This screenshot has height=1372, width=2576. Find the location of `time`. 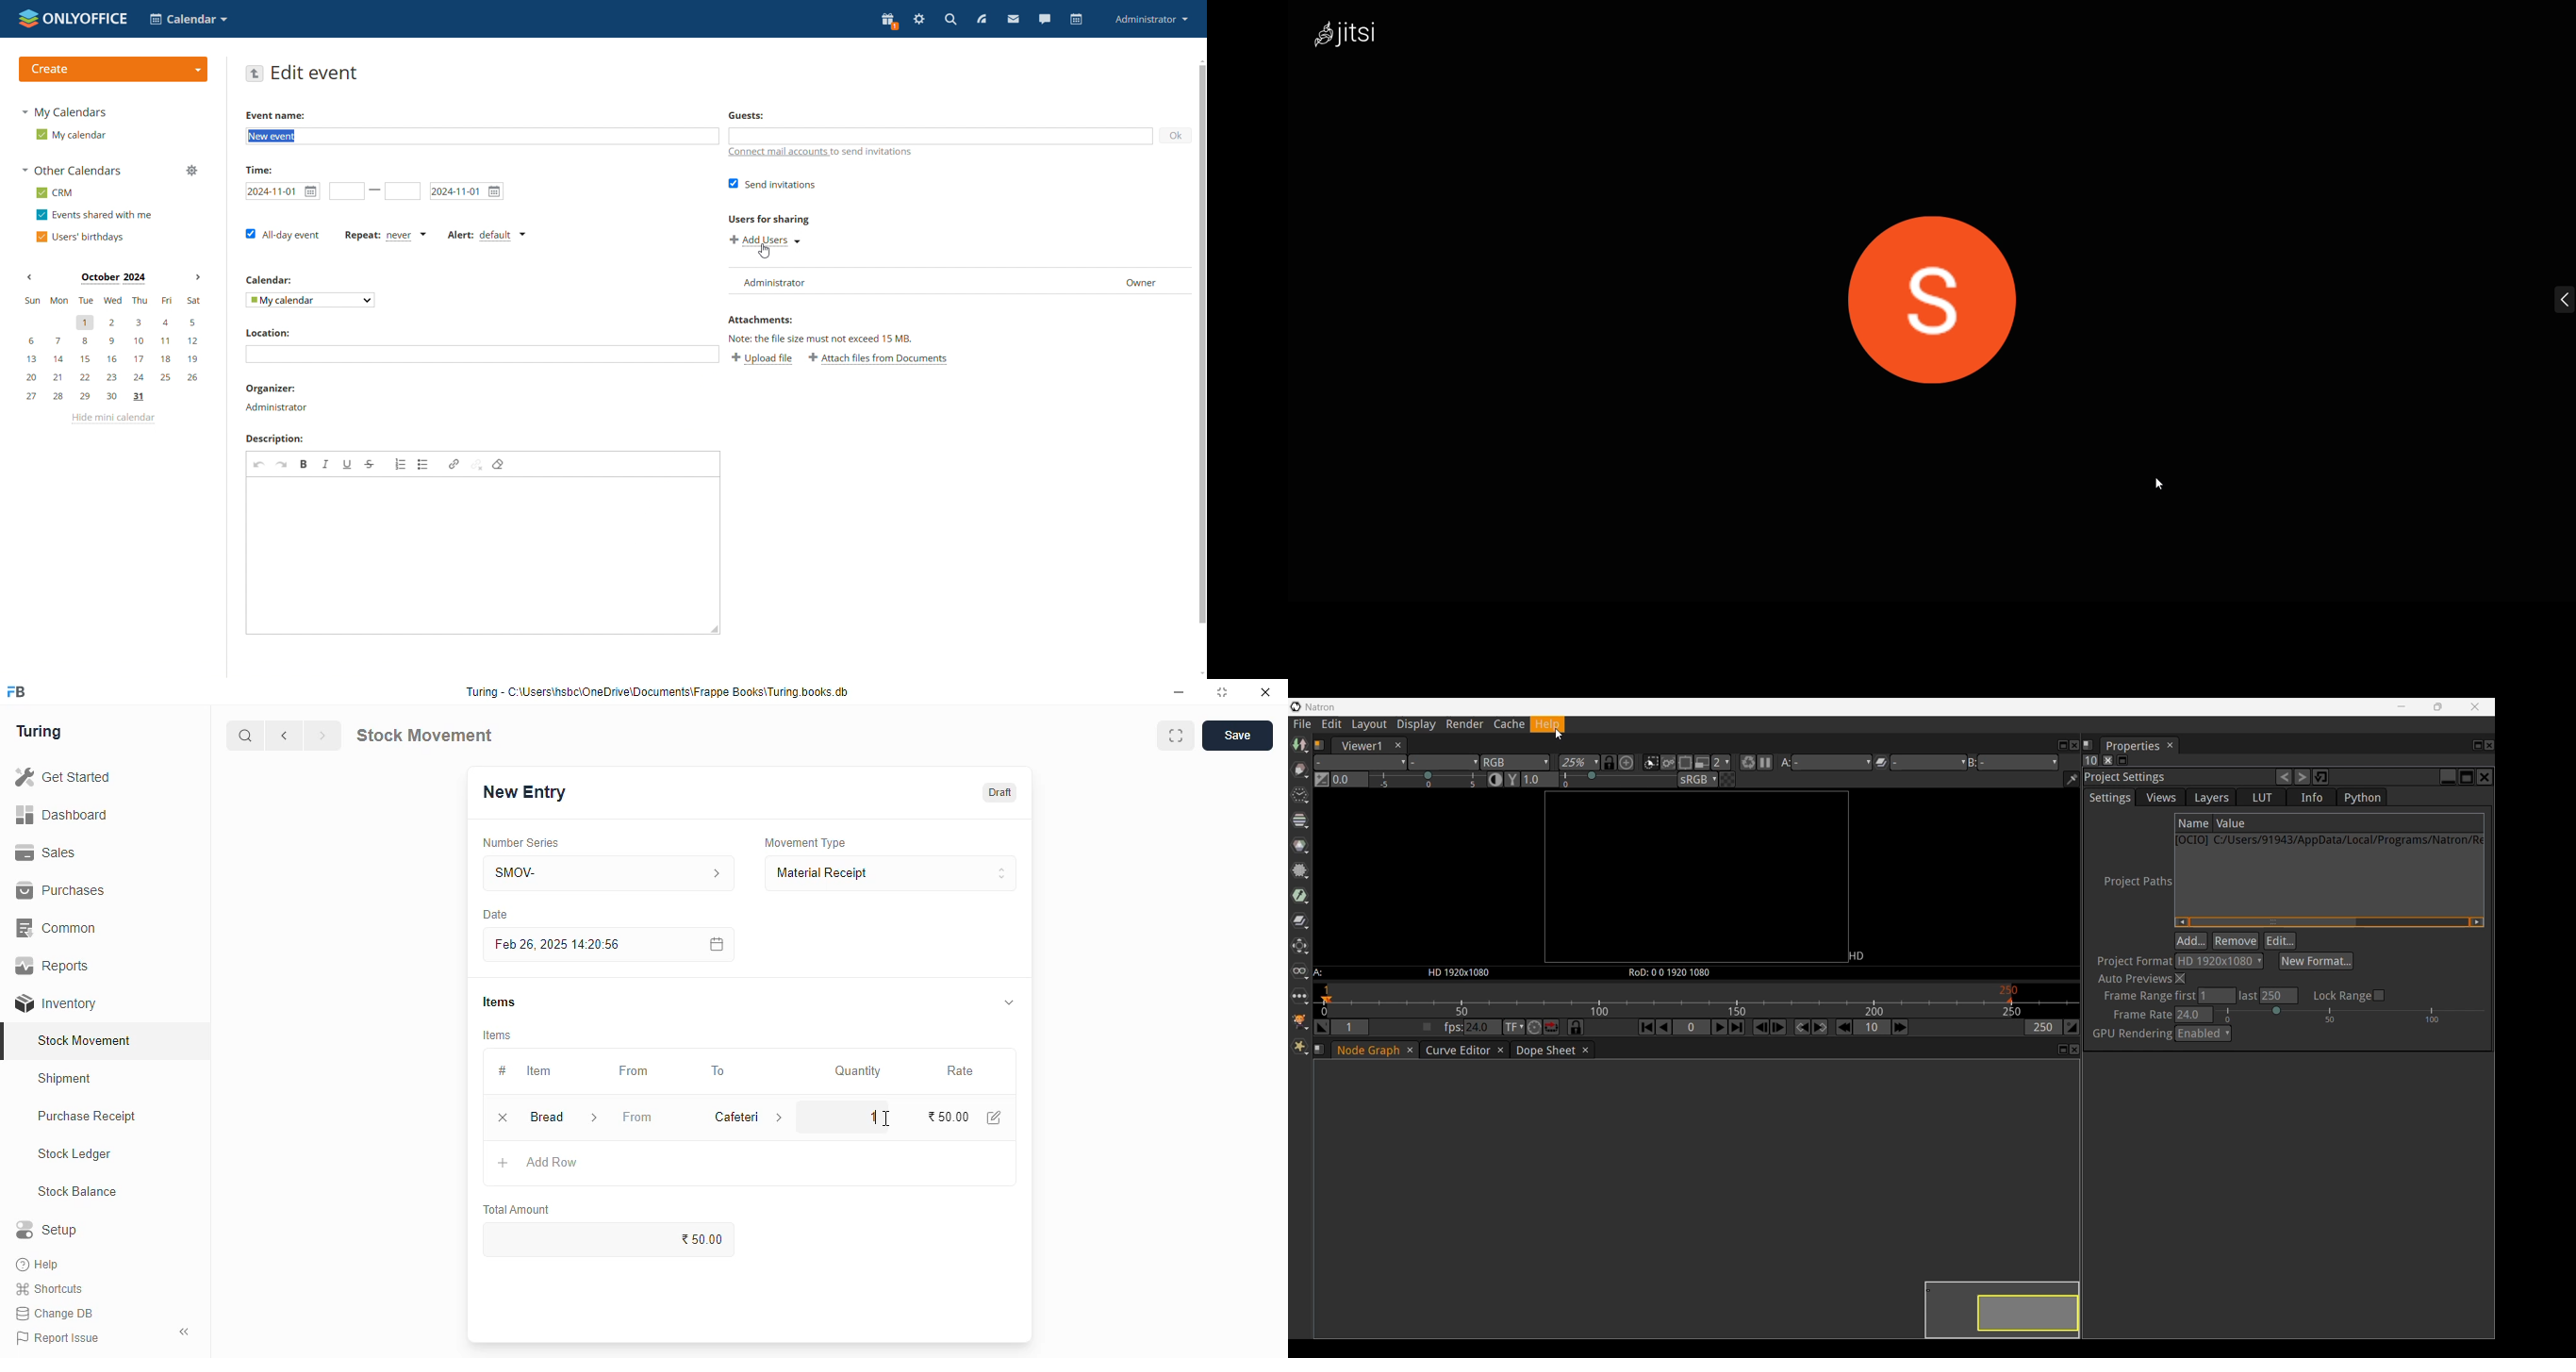

time is located at coordinates (260, 170).